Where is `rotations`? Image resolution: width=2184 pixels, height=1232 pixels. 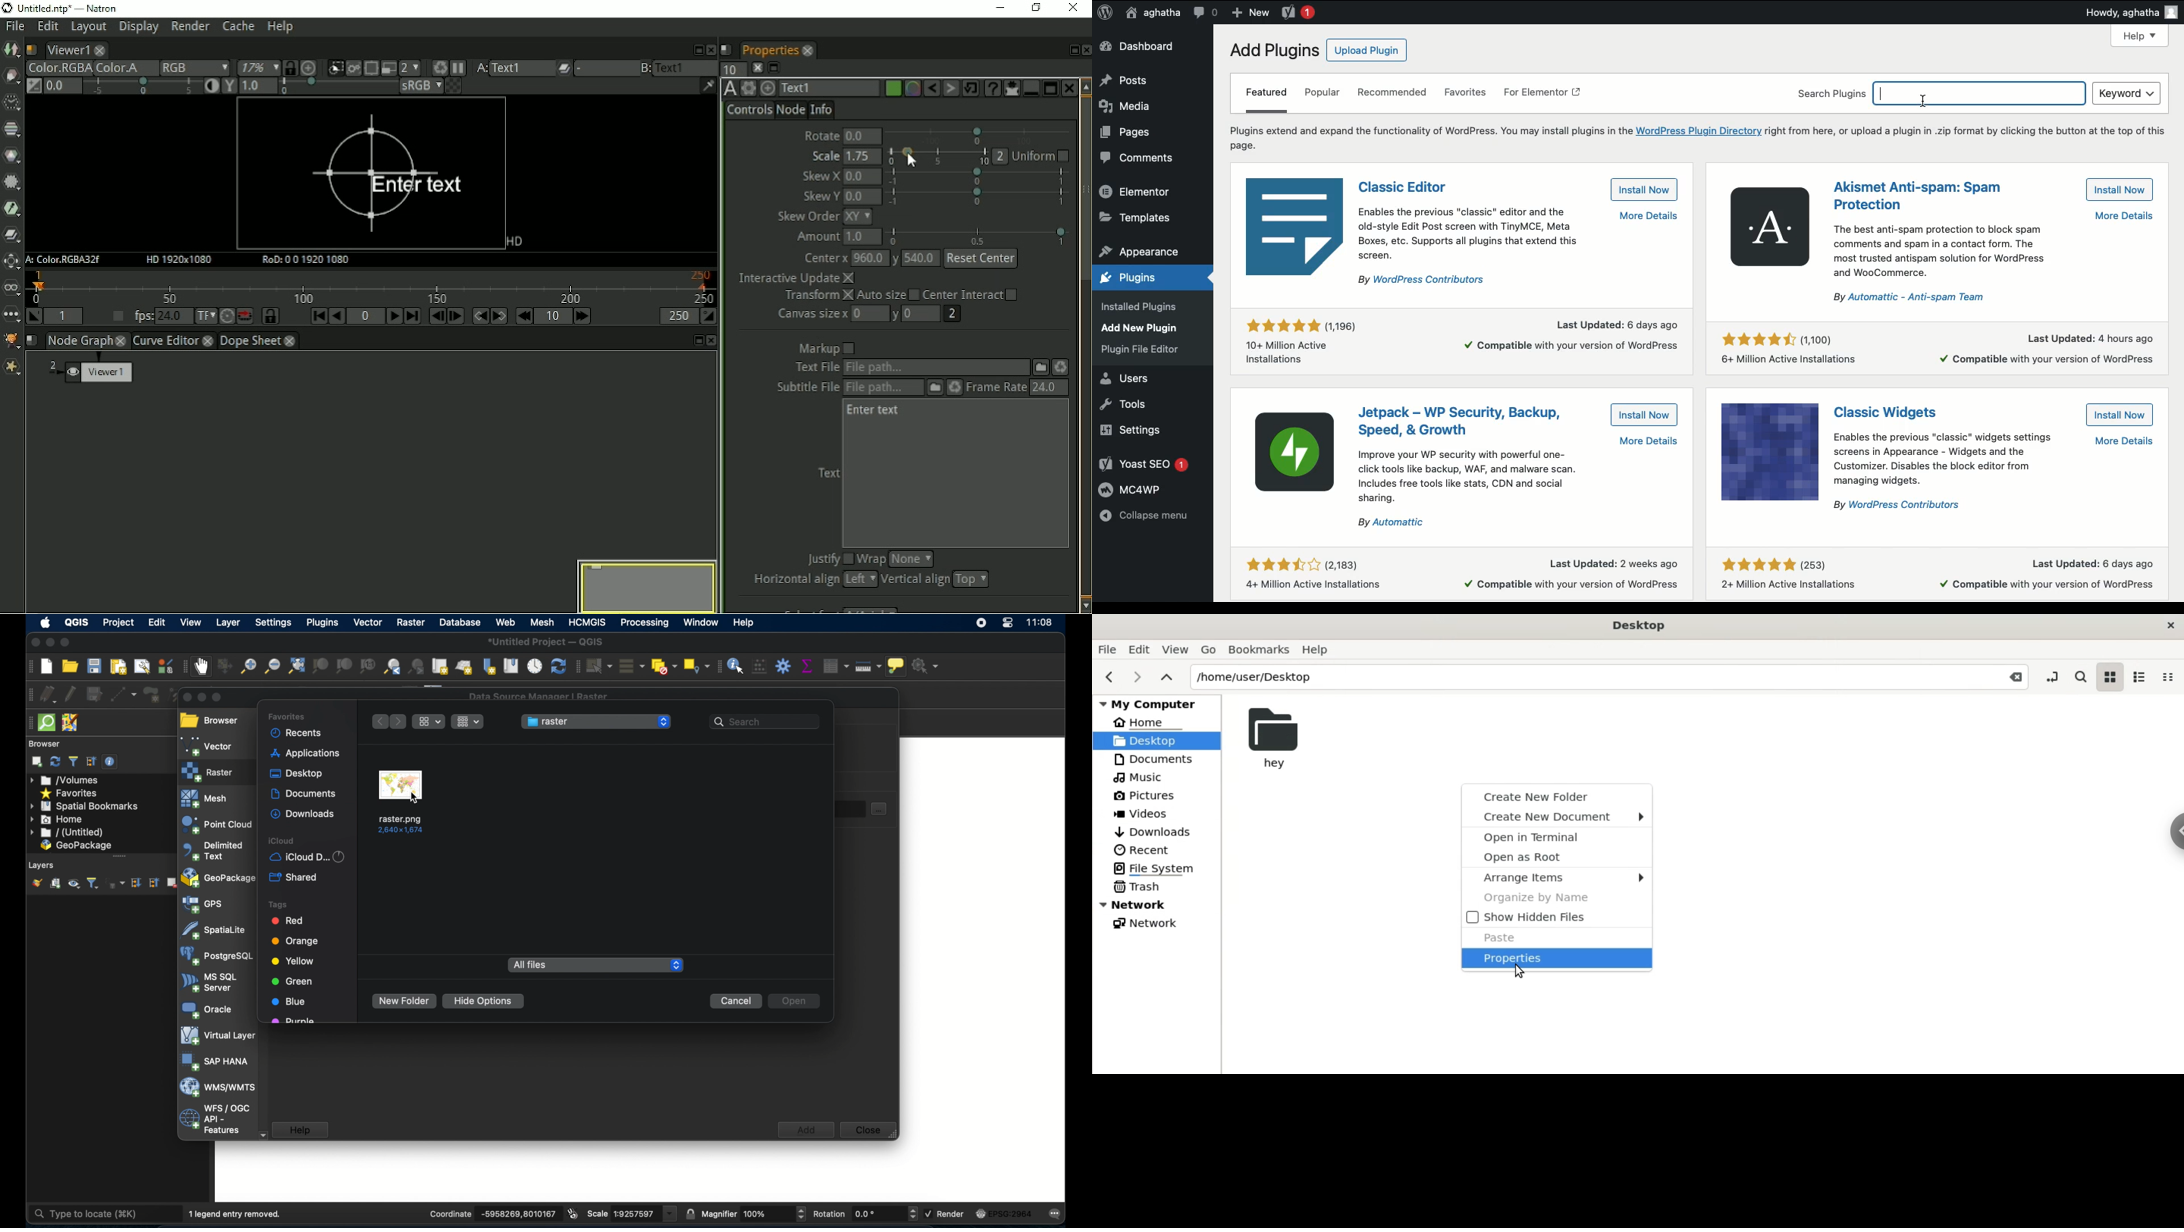
rotations is located at coordinates (830, 1213).